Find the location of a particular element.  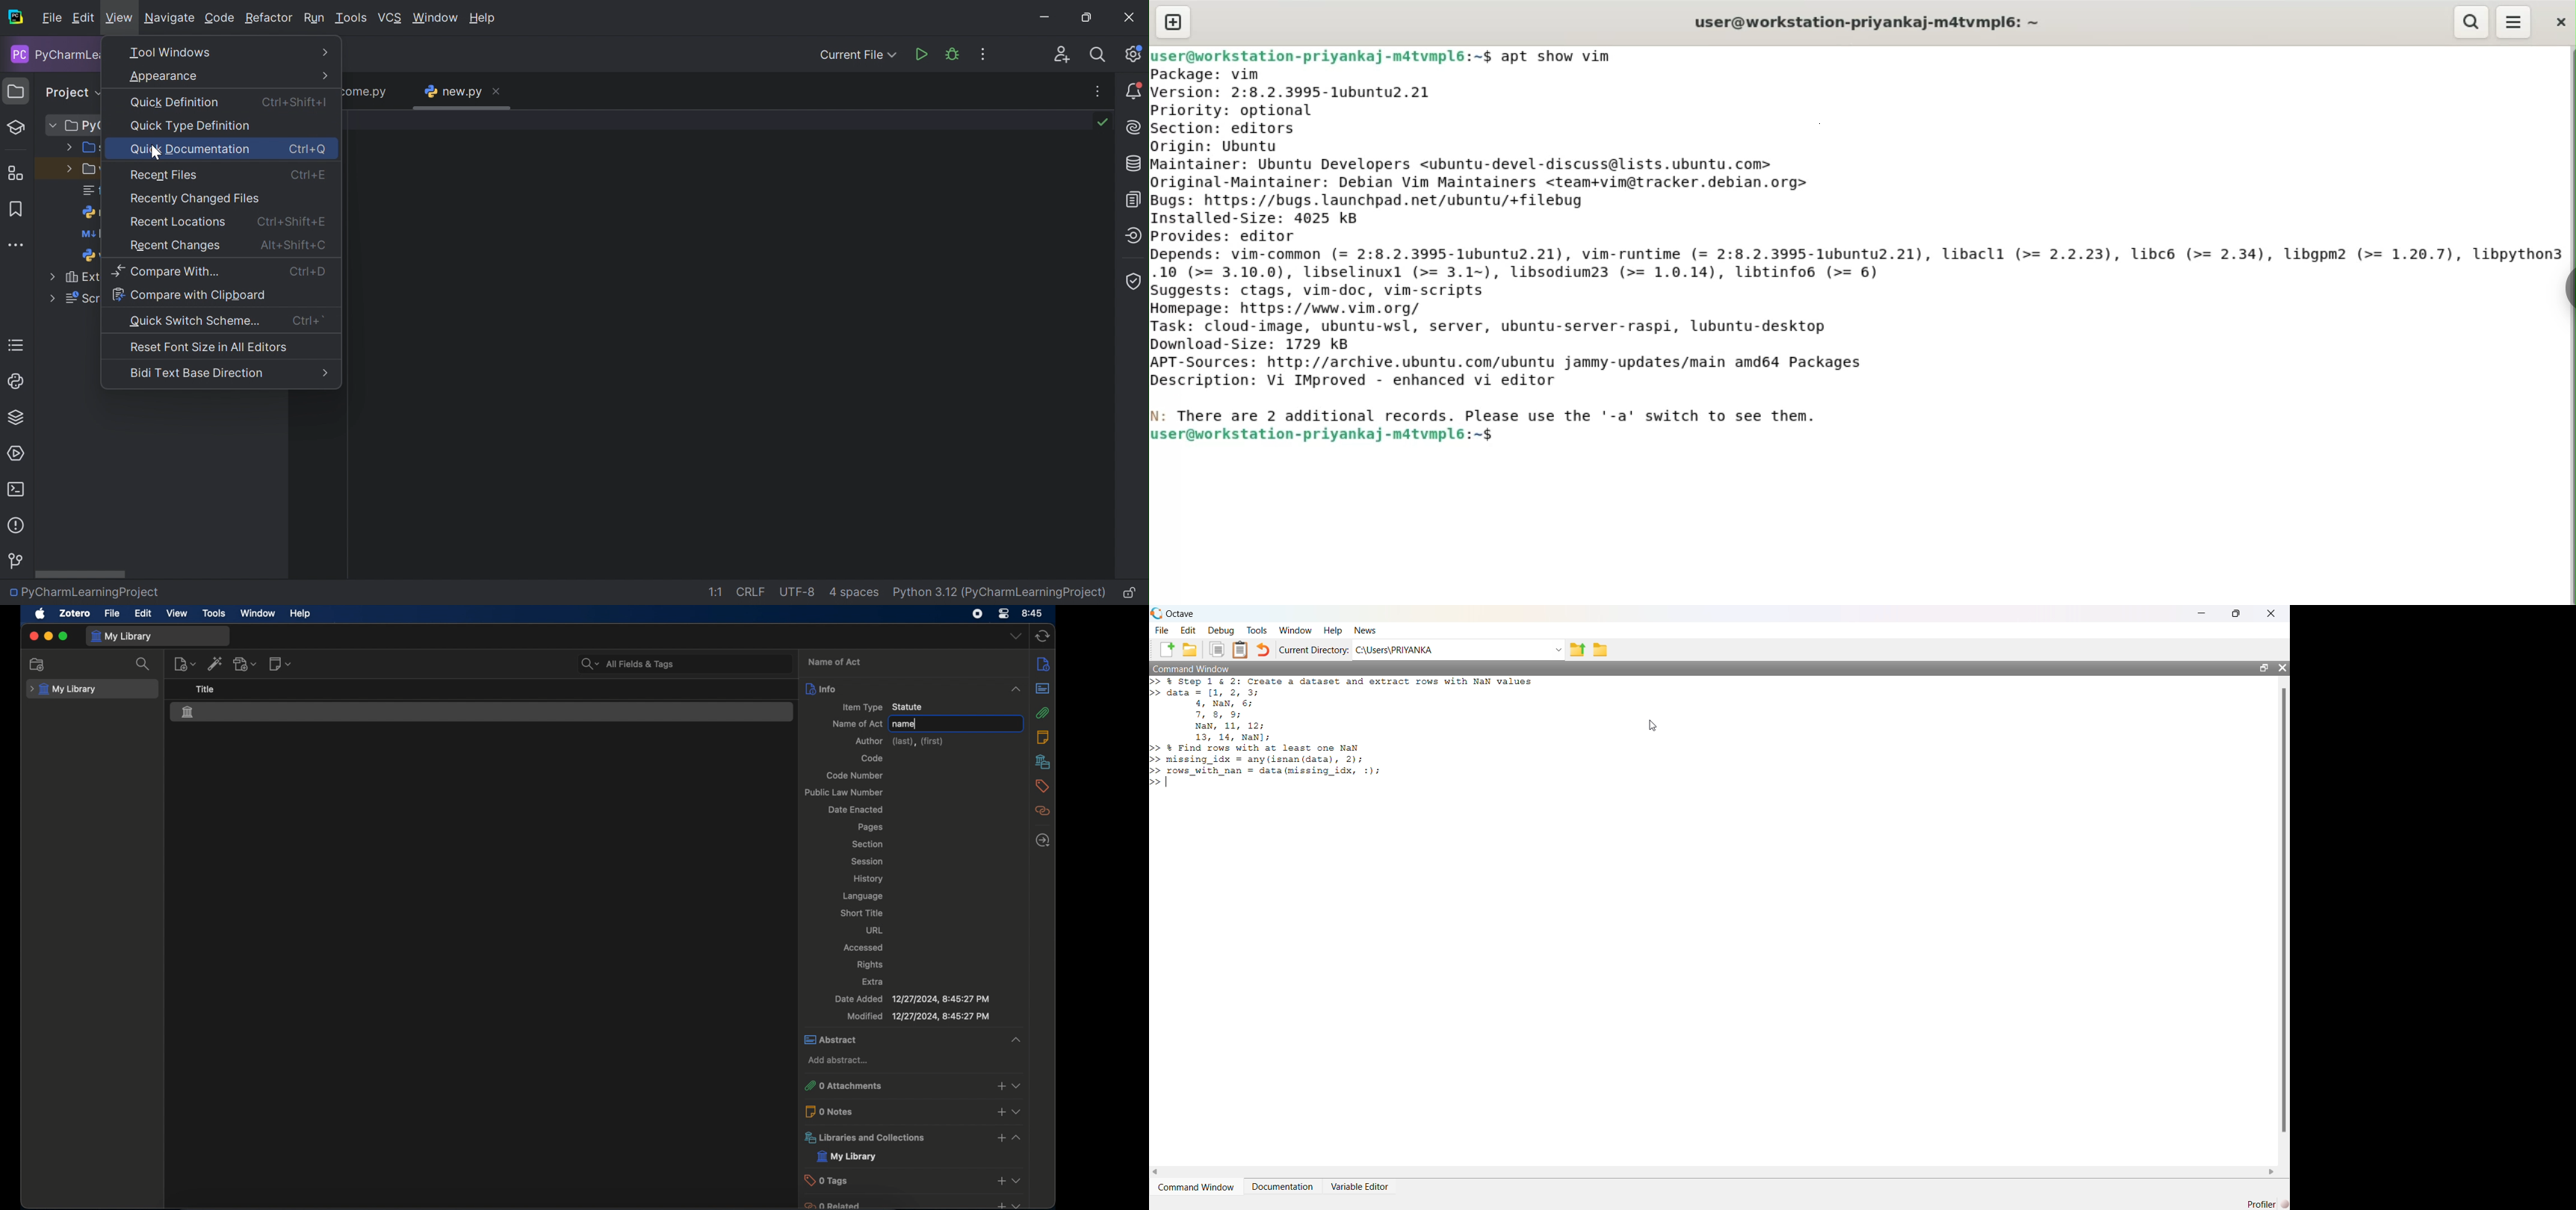

accessed is located at coordinates (864, 948).